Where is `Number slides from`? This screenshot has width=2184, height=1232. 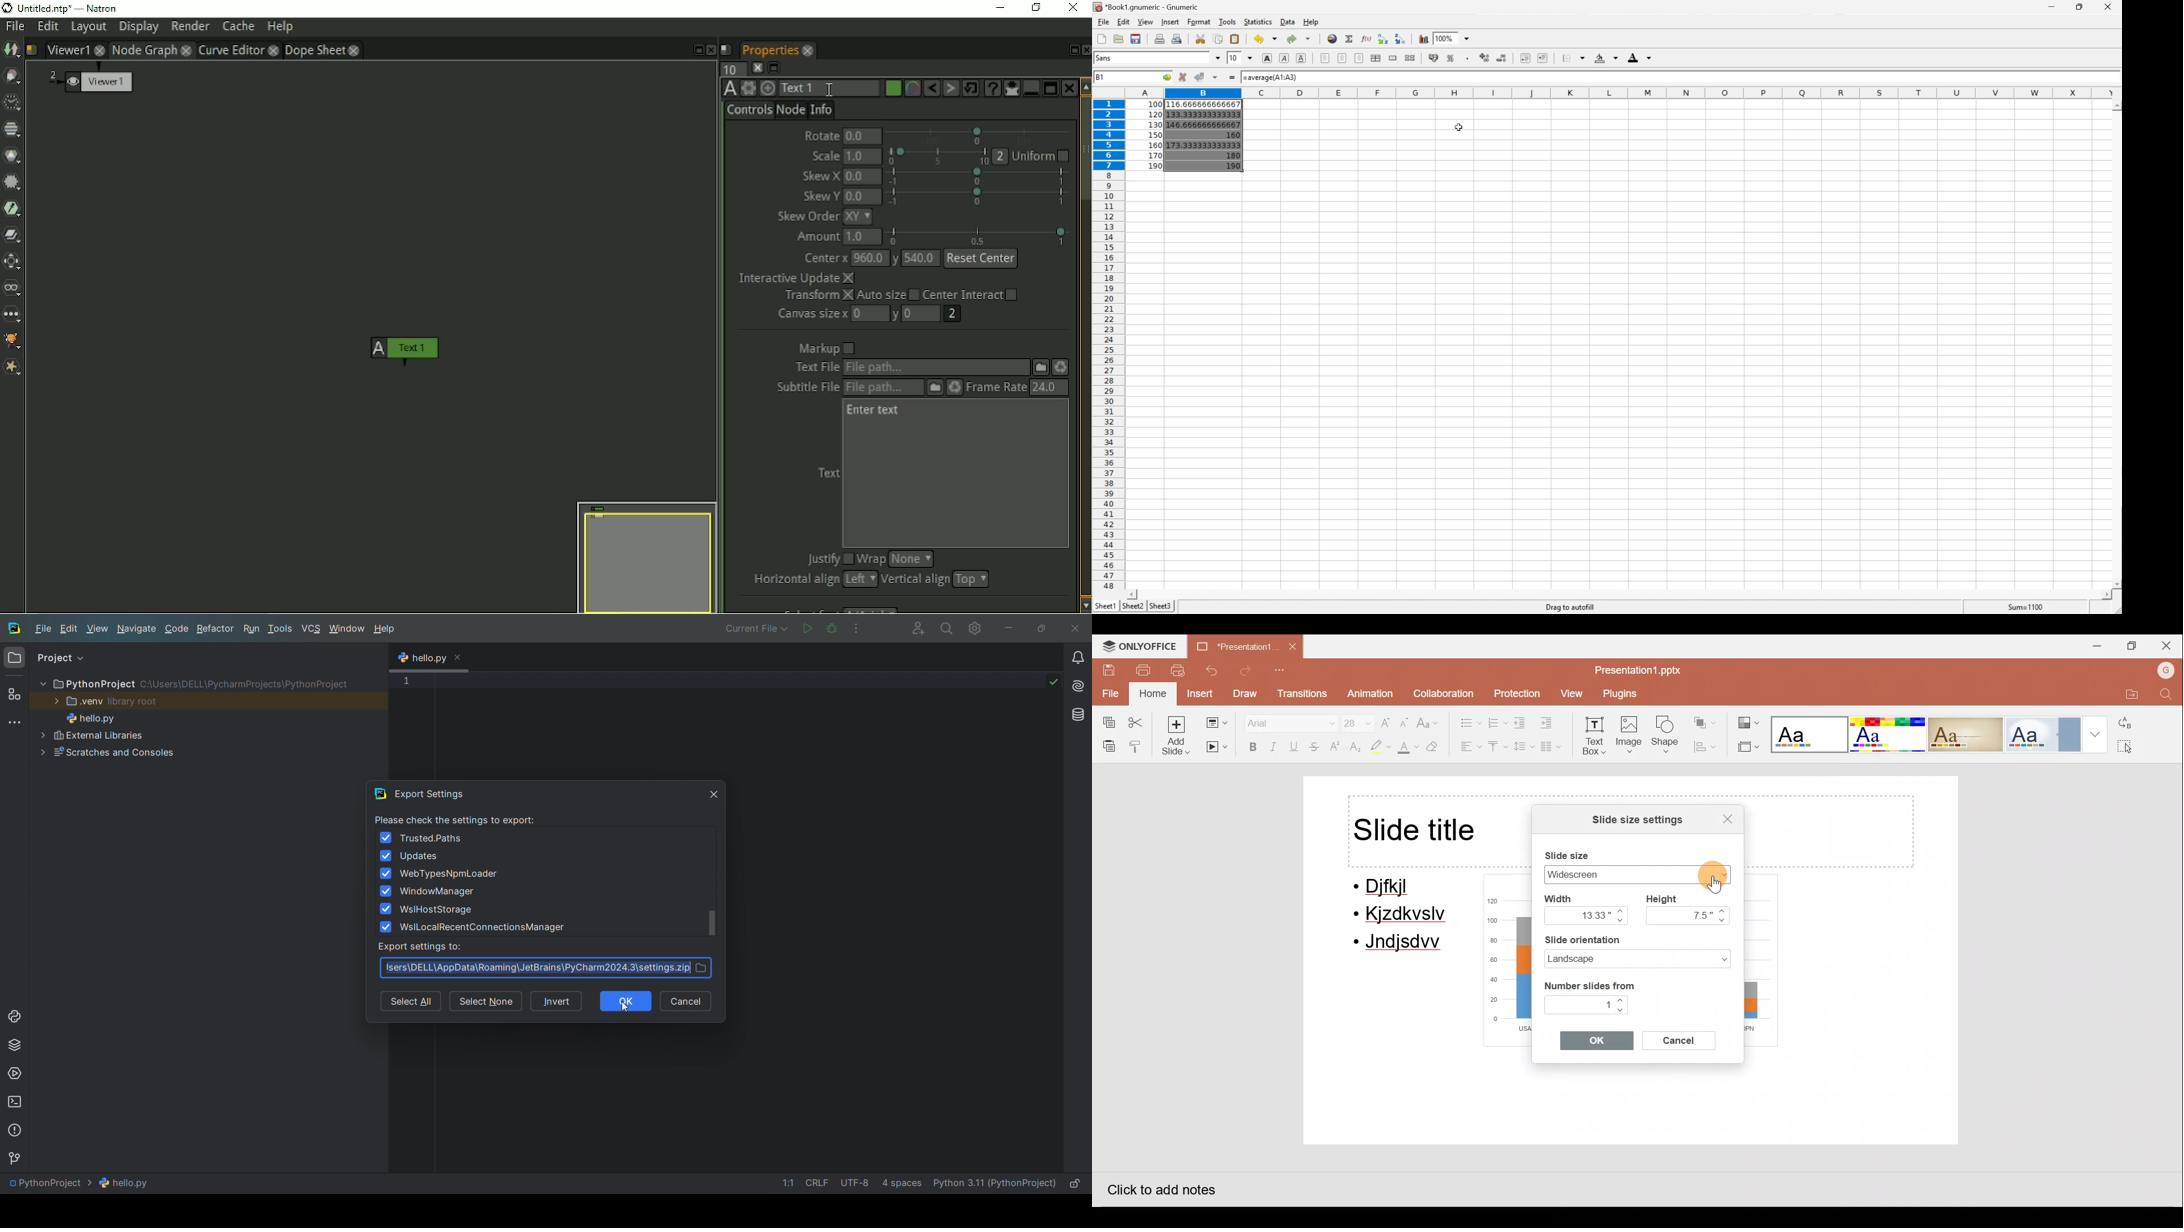
Number slides from is located at coordinates (1588, 984).